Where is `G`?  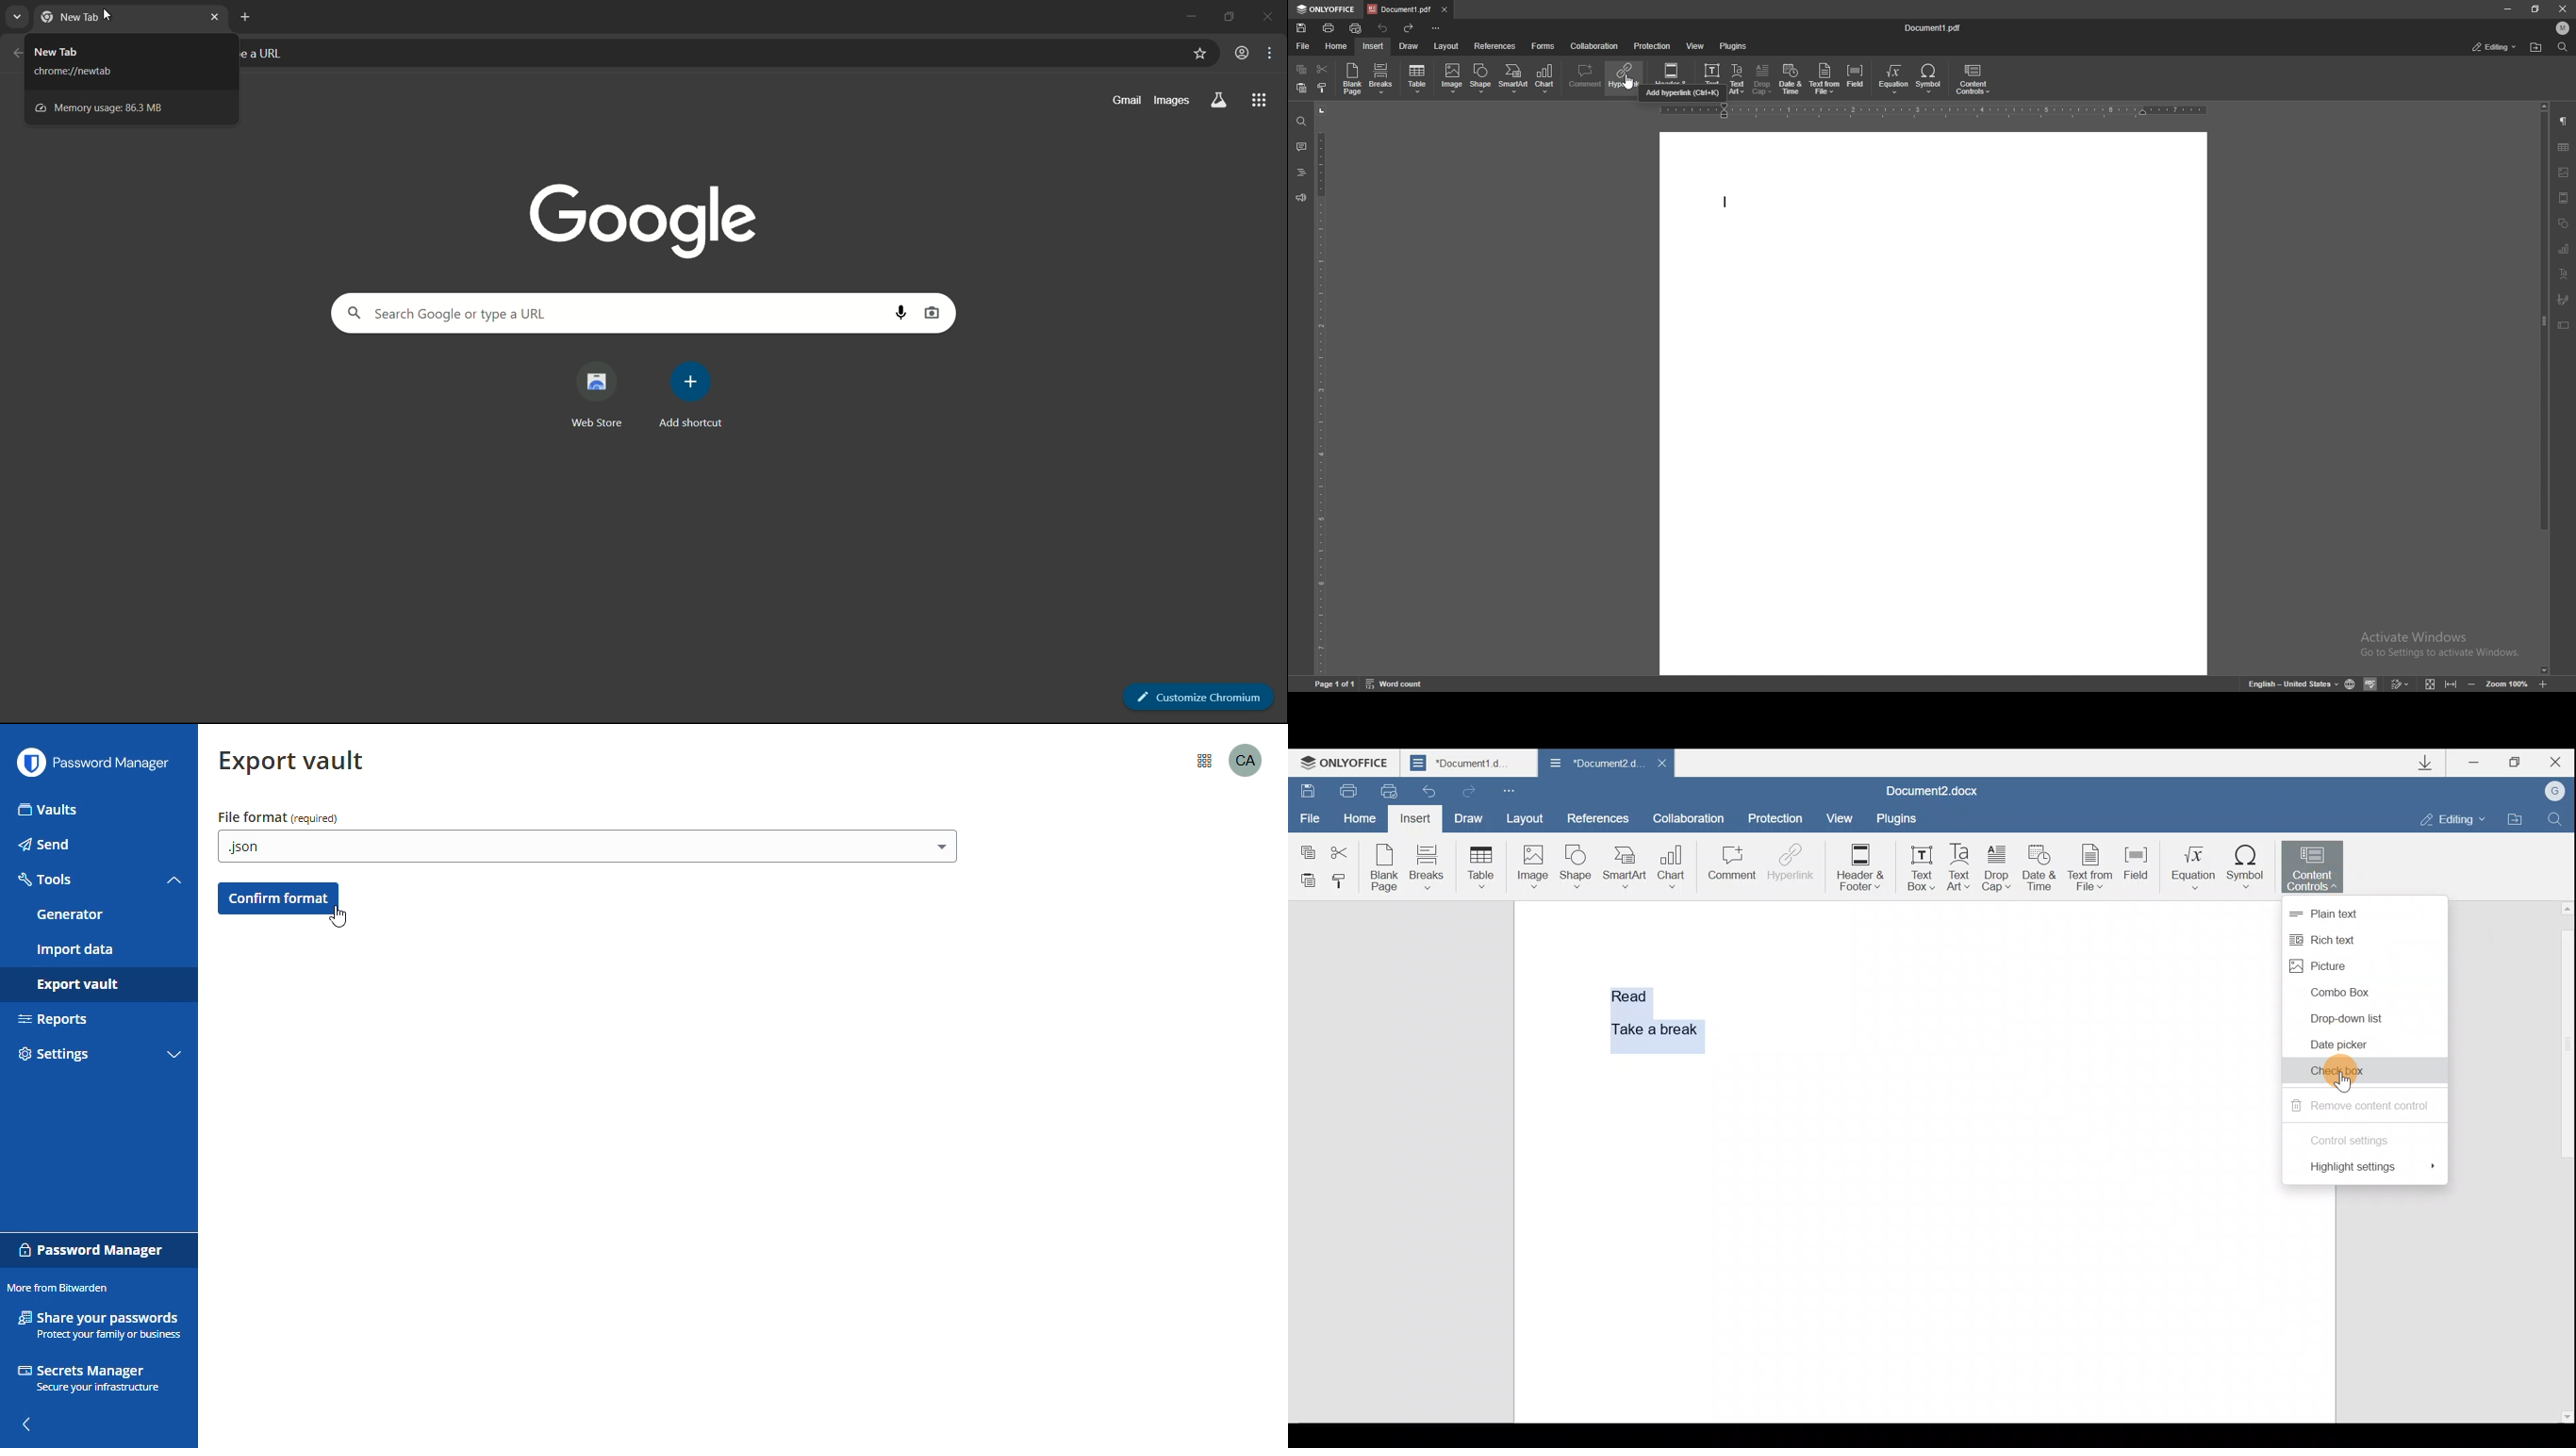
G is located at coordinates (2557, 790).